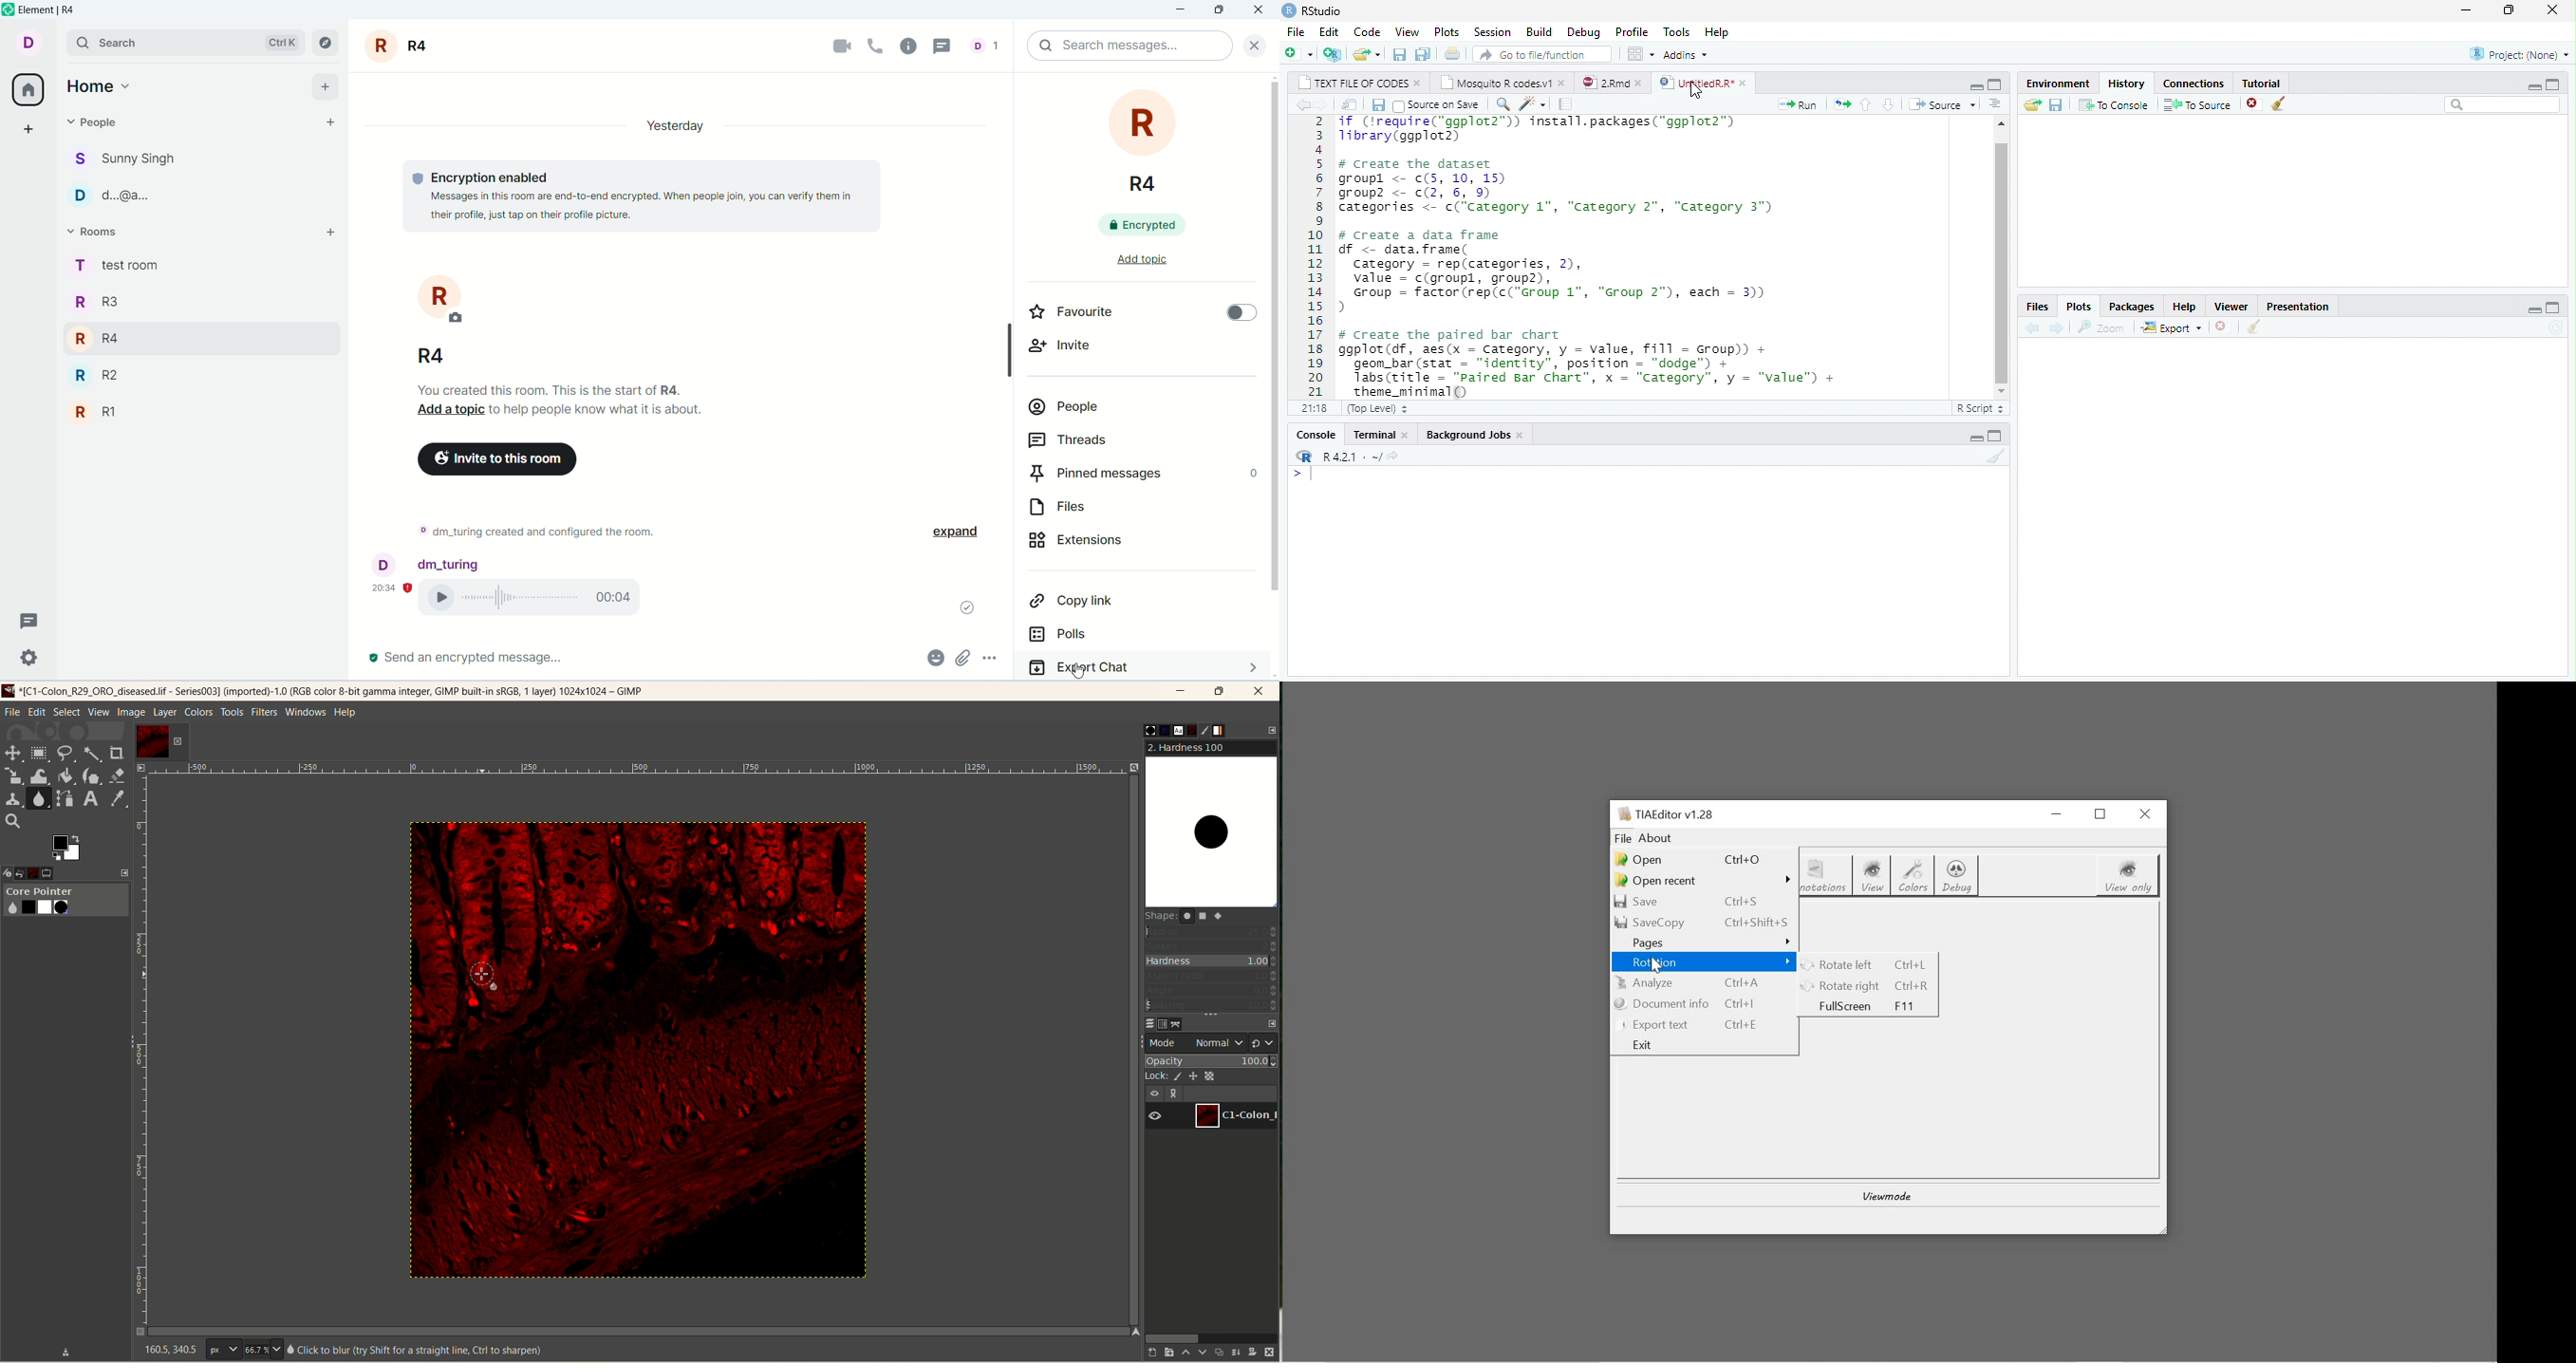 This screenshot has width=2576, height=1372. What do you see at coordinates (1254, 1351) in the screenshot?
I see `add a mask` at bounding box center [1254, 1351].